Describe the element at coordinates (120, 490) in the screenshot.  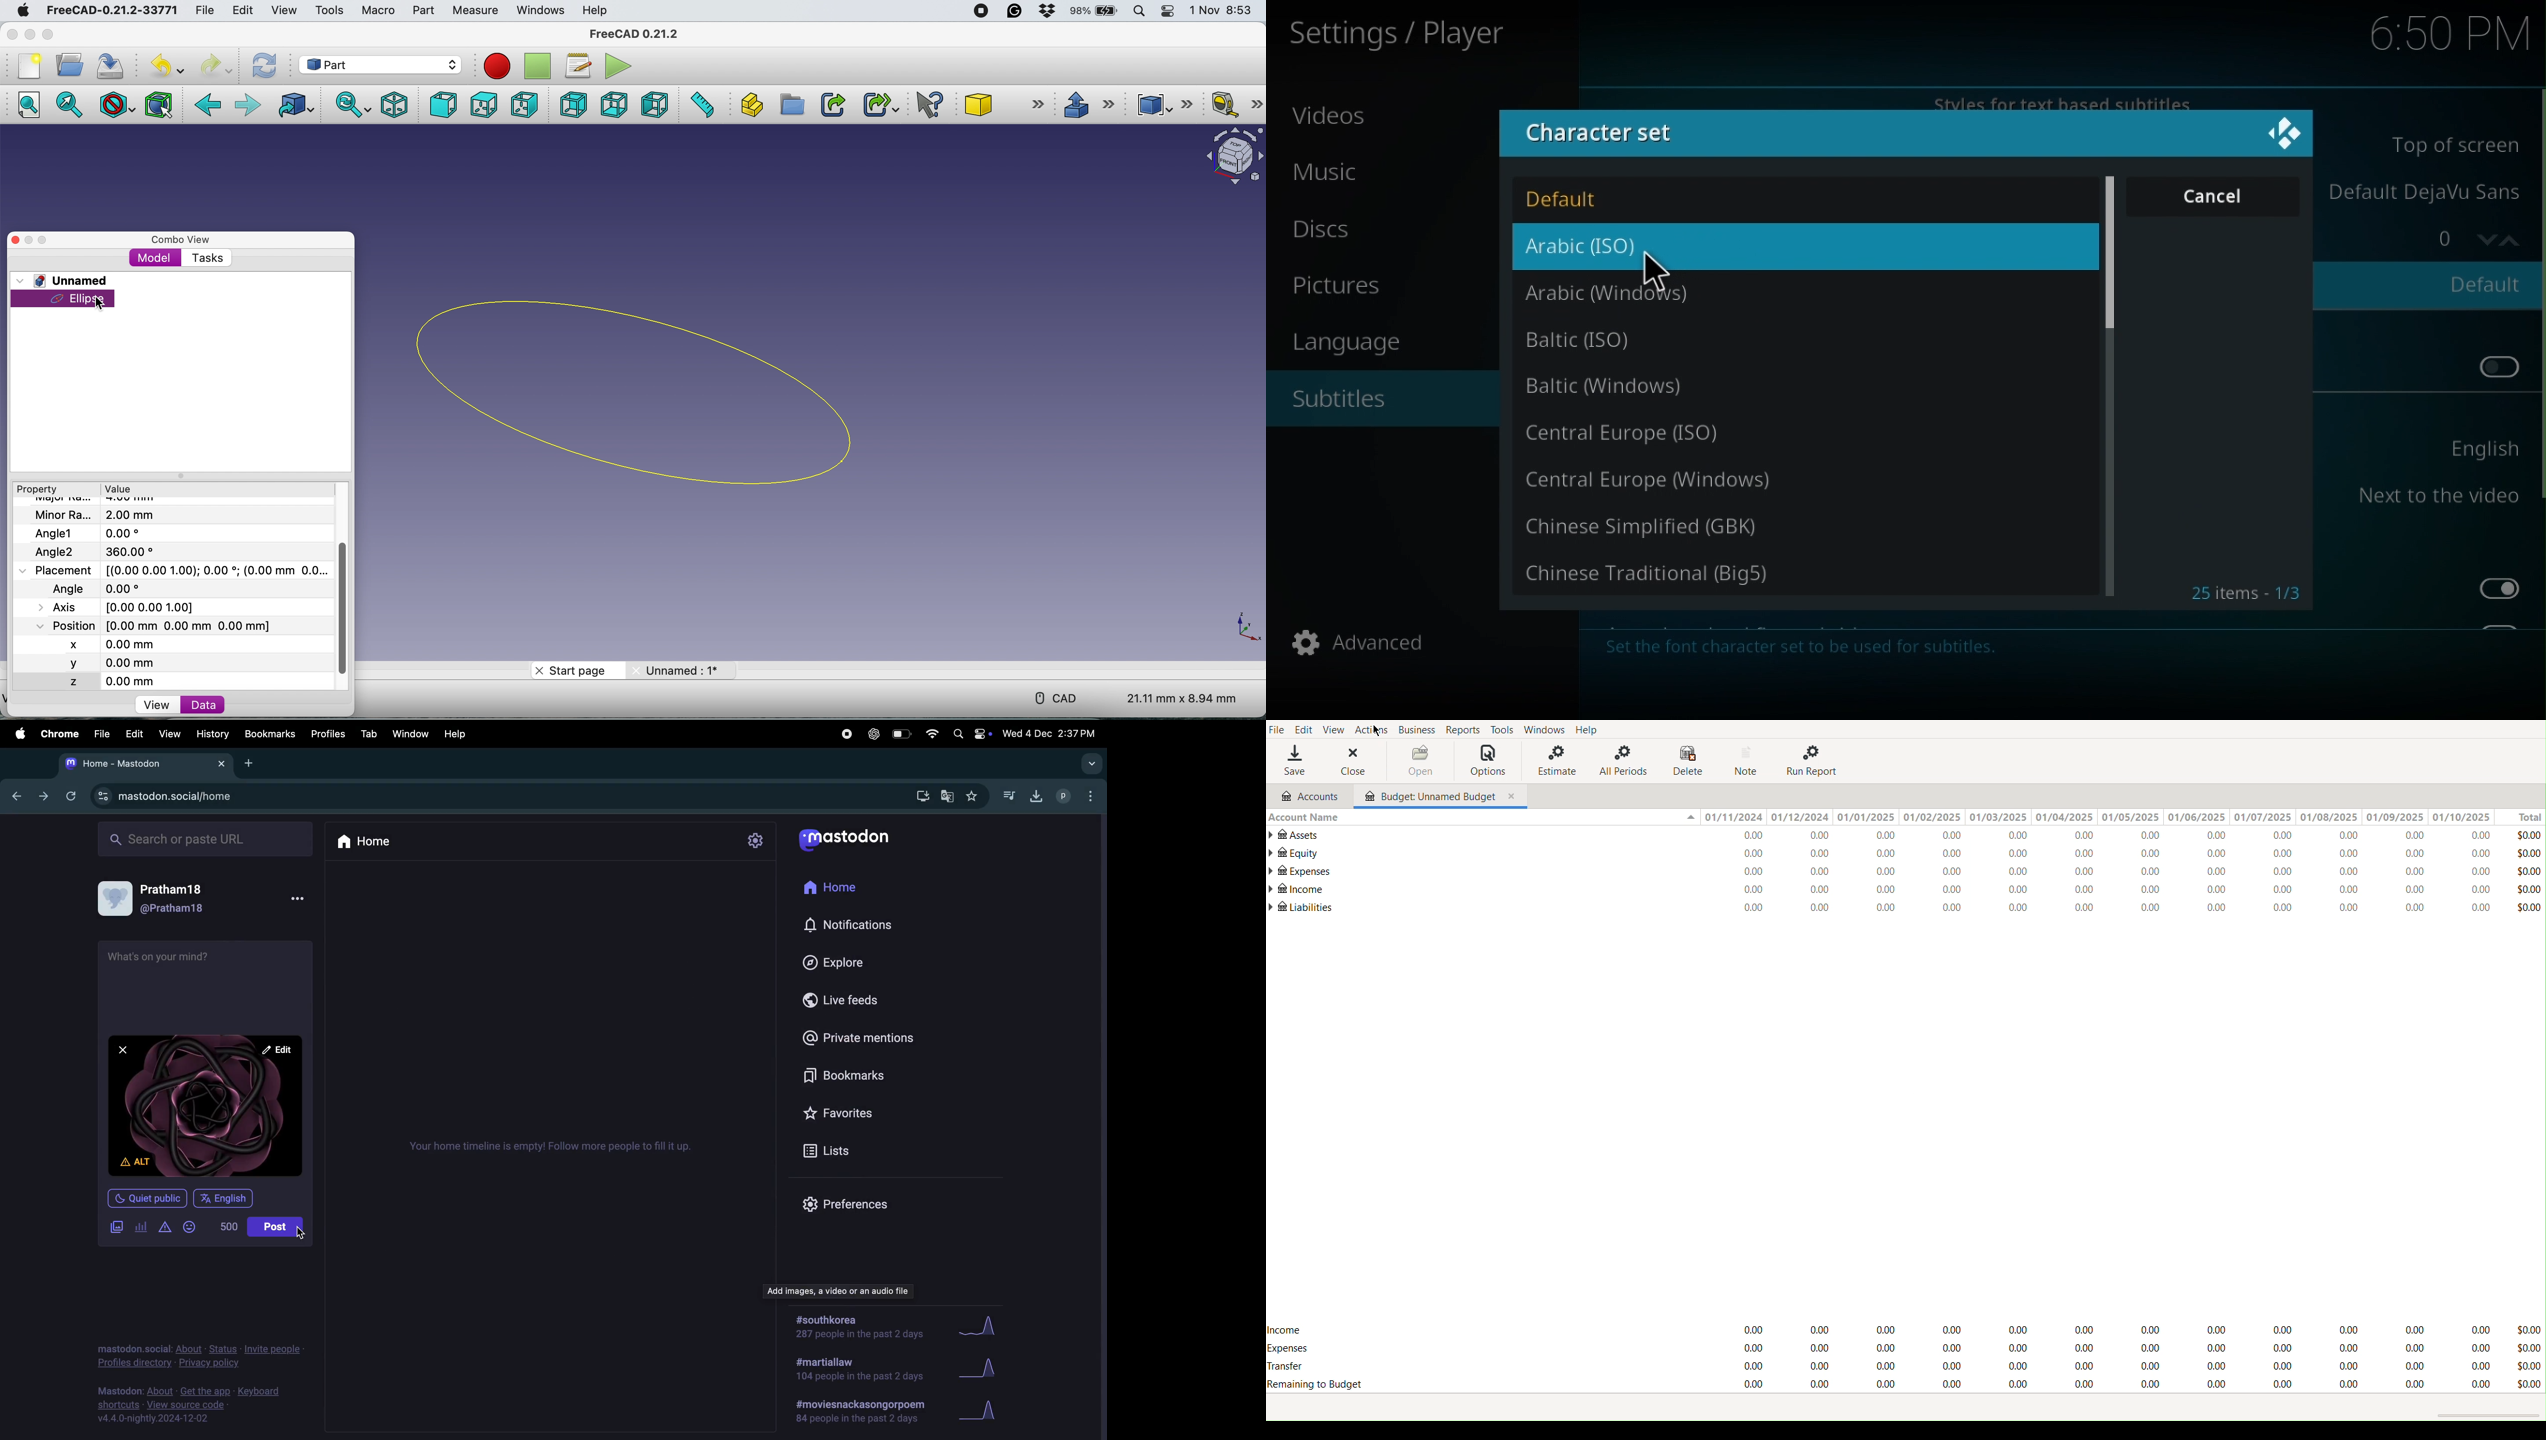
I see `value` at that location.